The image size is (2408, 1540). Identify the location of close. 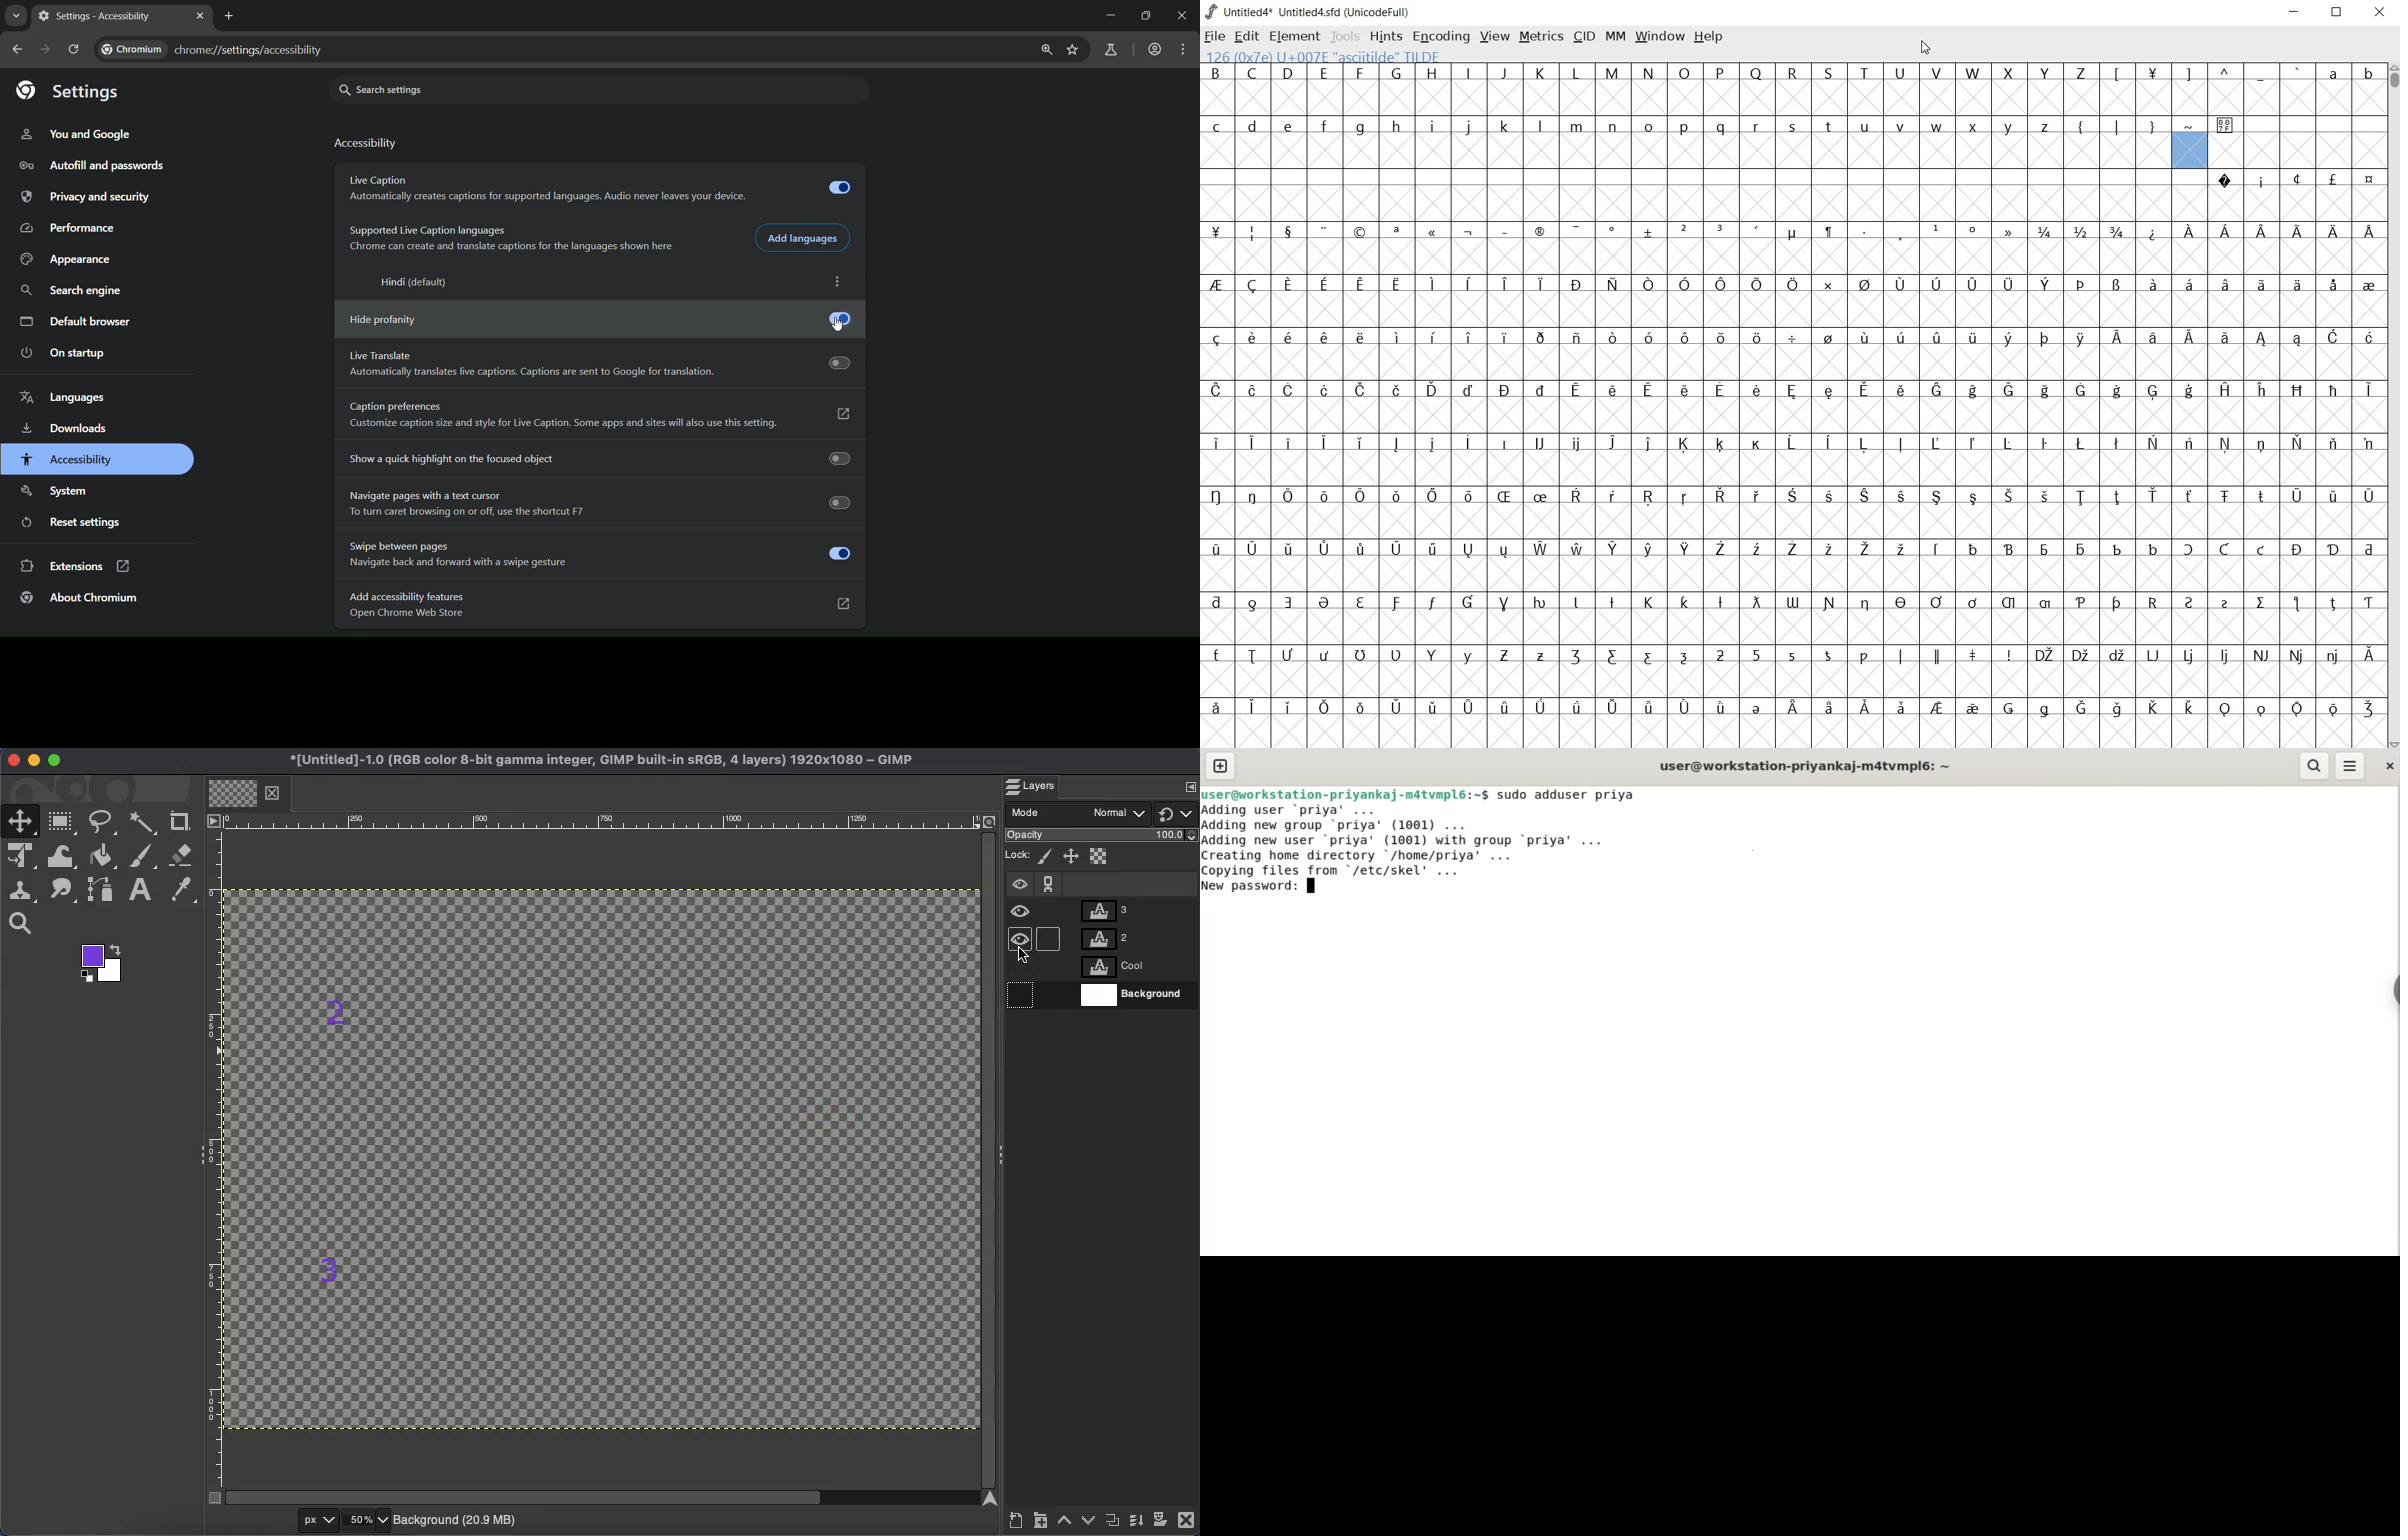
(1180, 16).